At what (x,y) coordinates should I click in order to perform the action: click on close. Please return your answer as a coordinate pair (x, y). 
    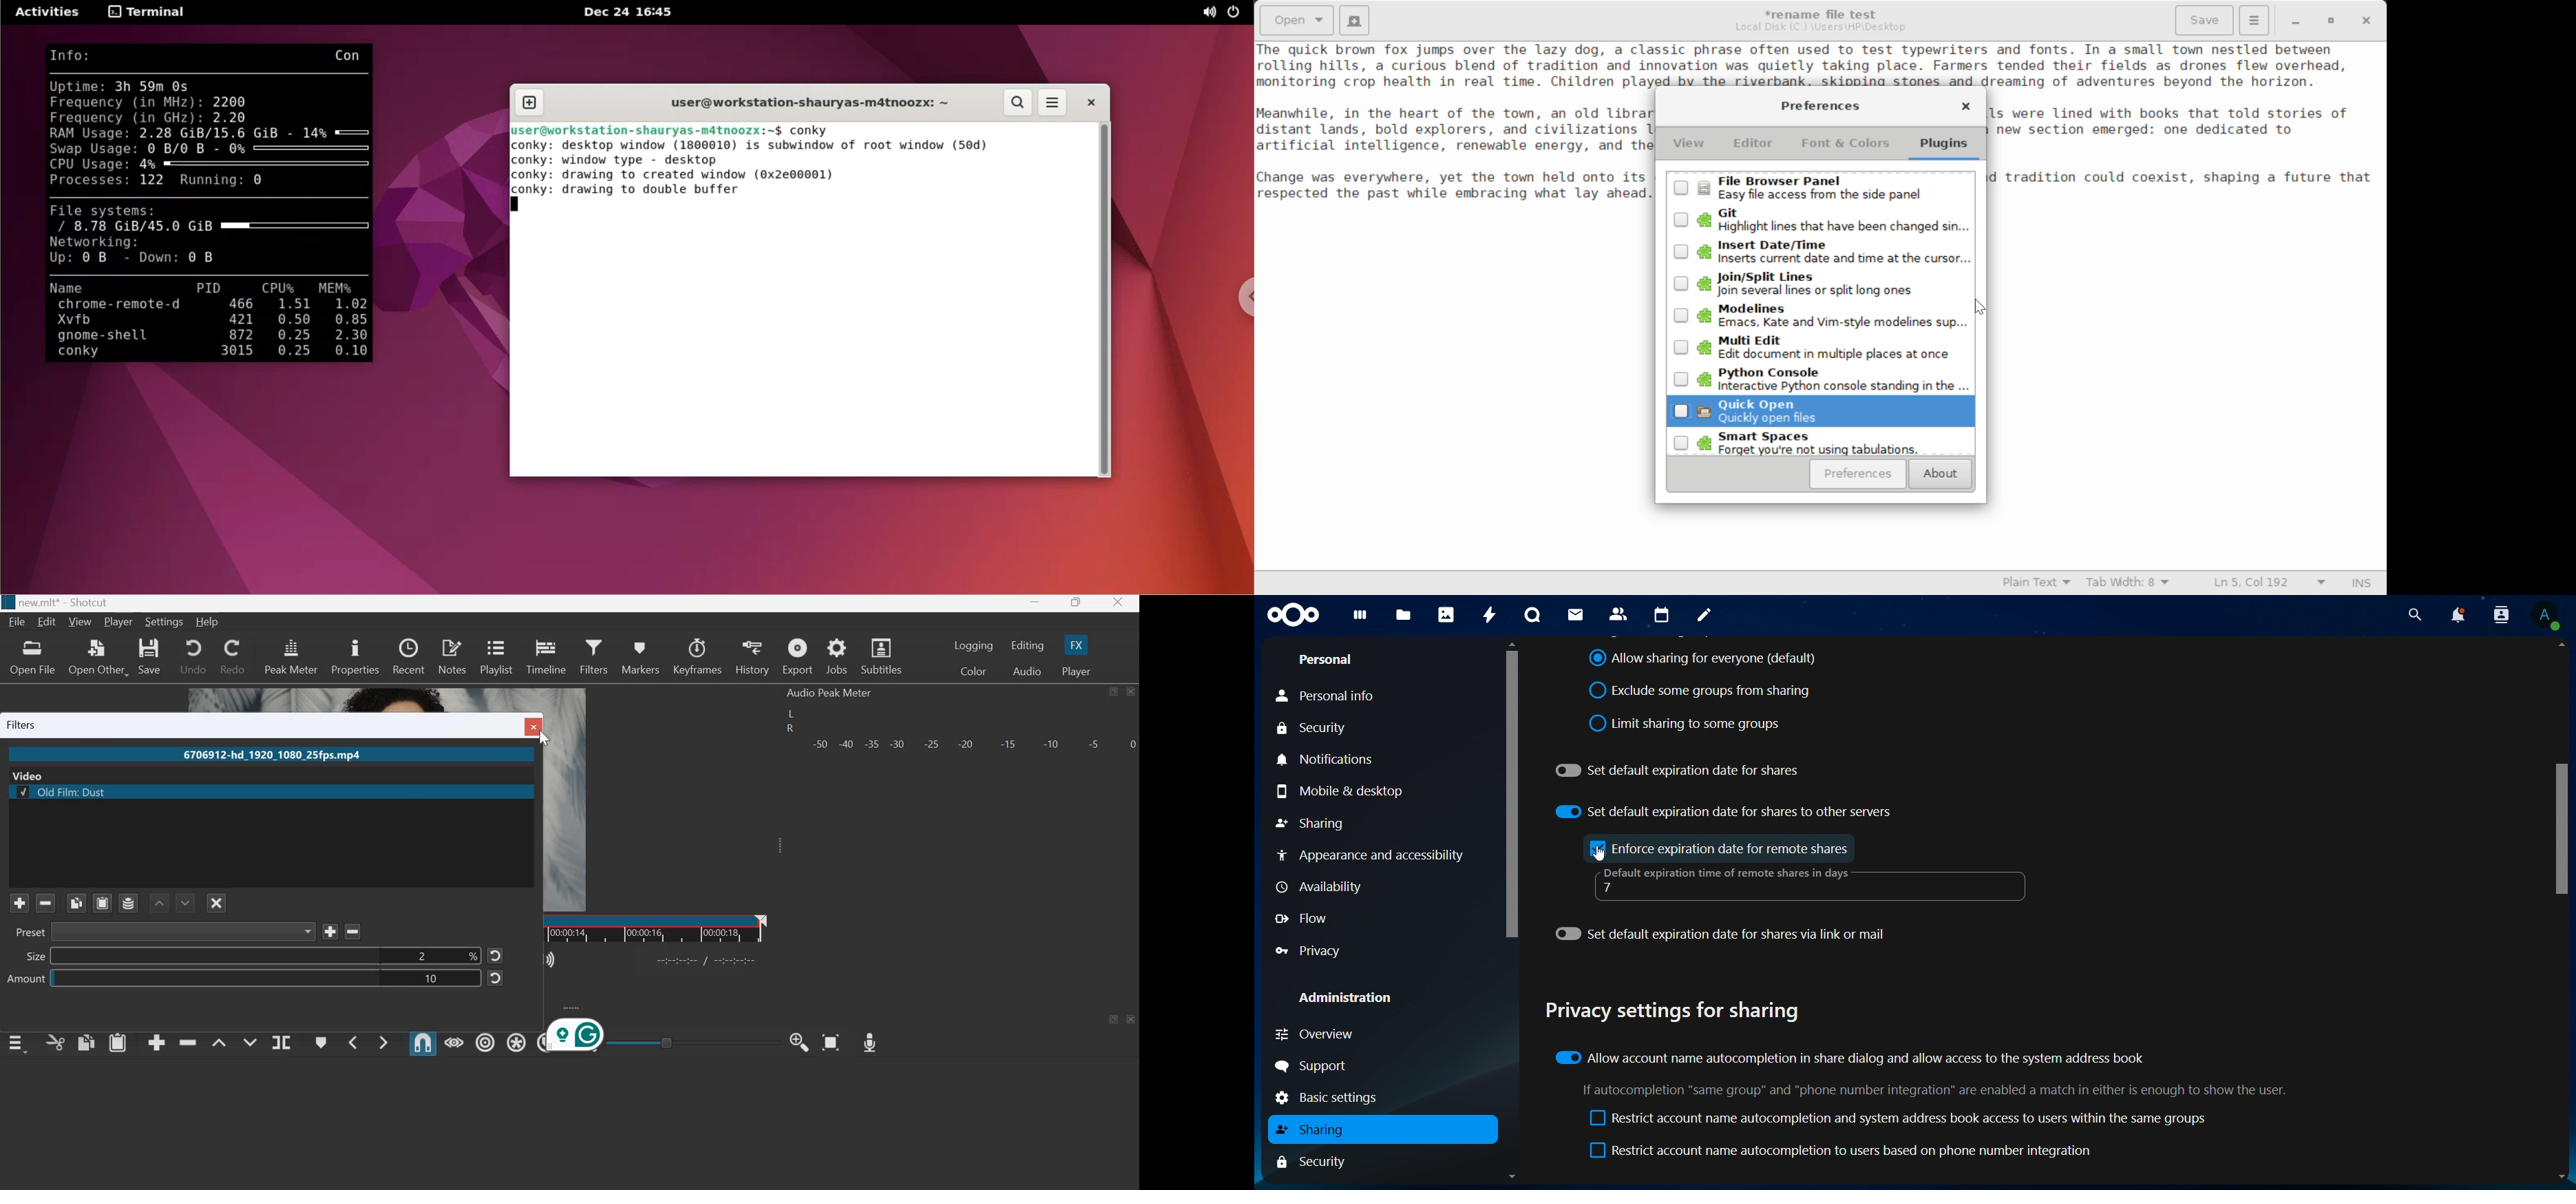
    Looking at the image, I should click on (1130, 691).